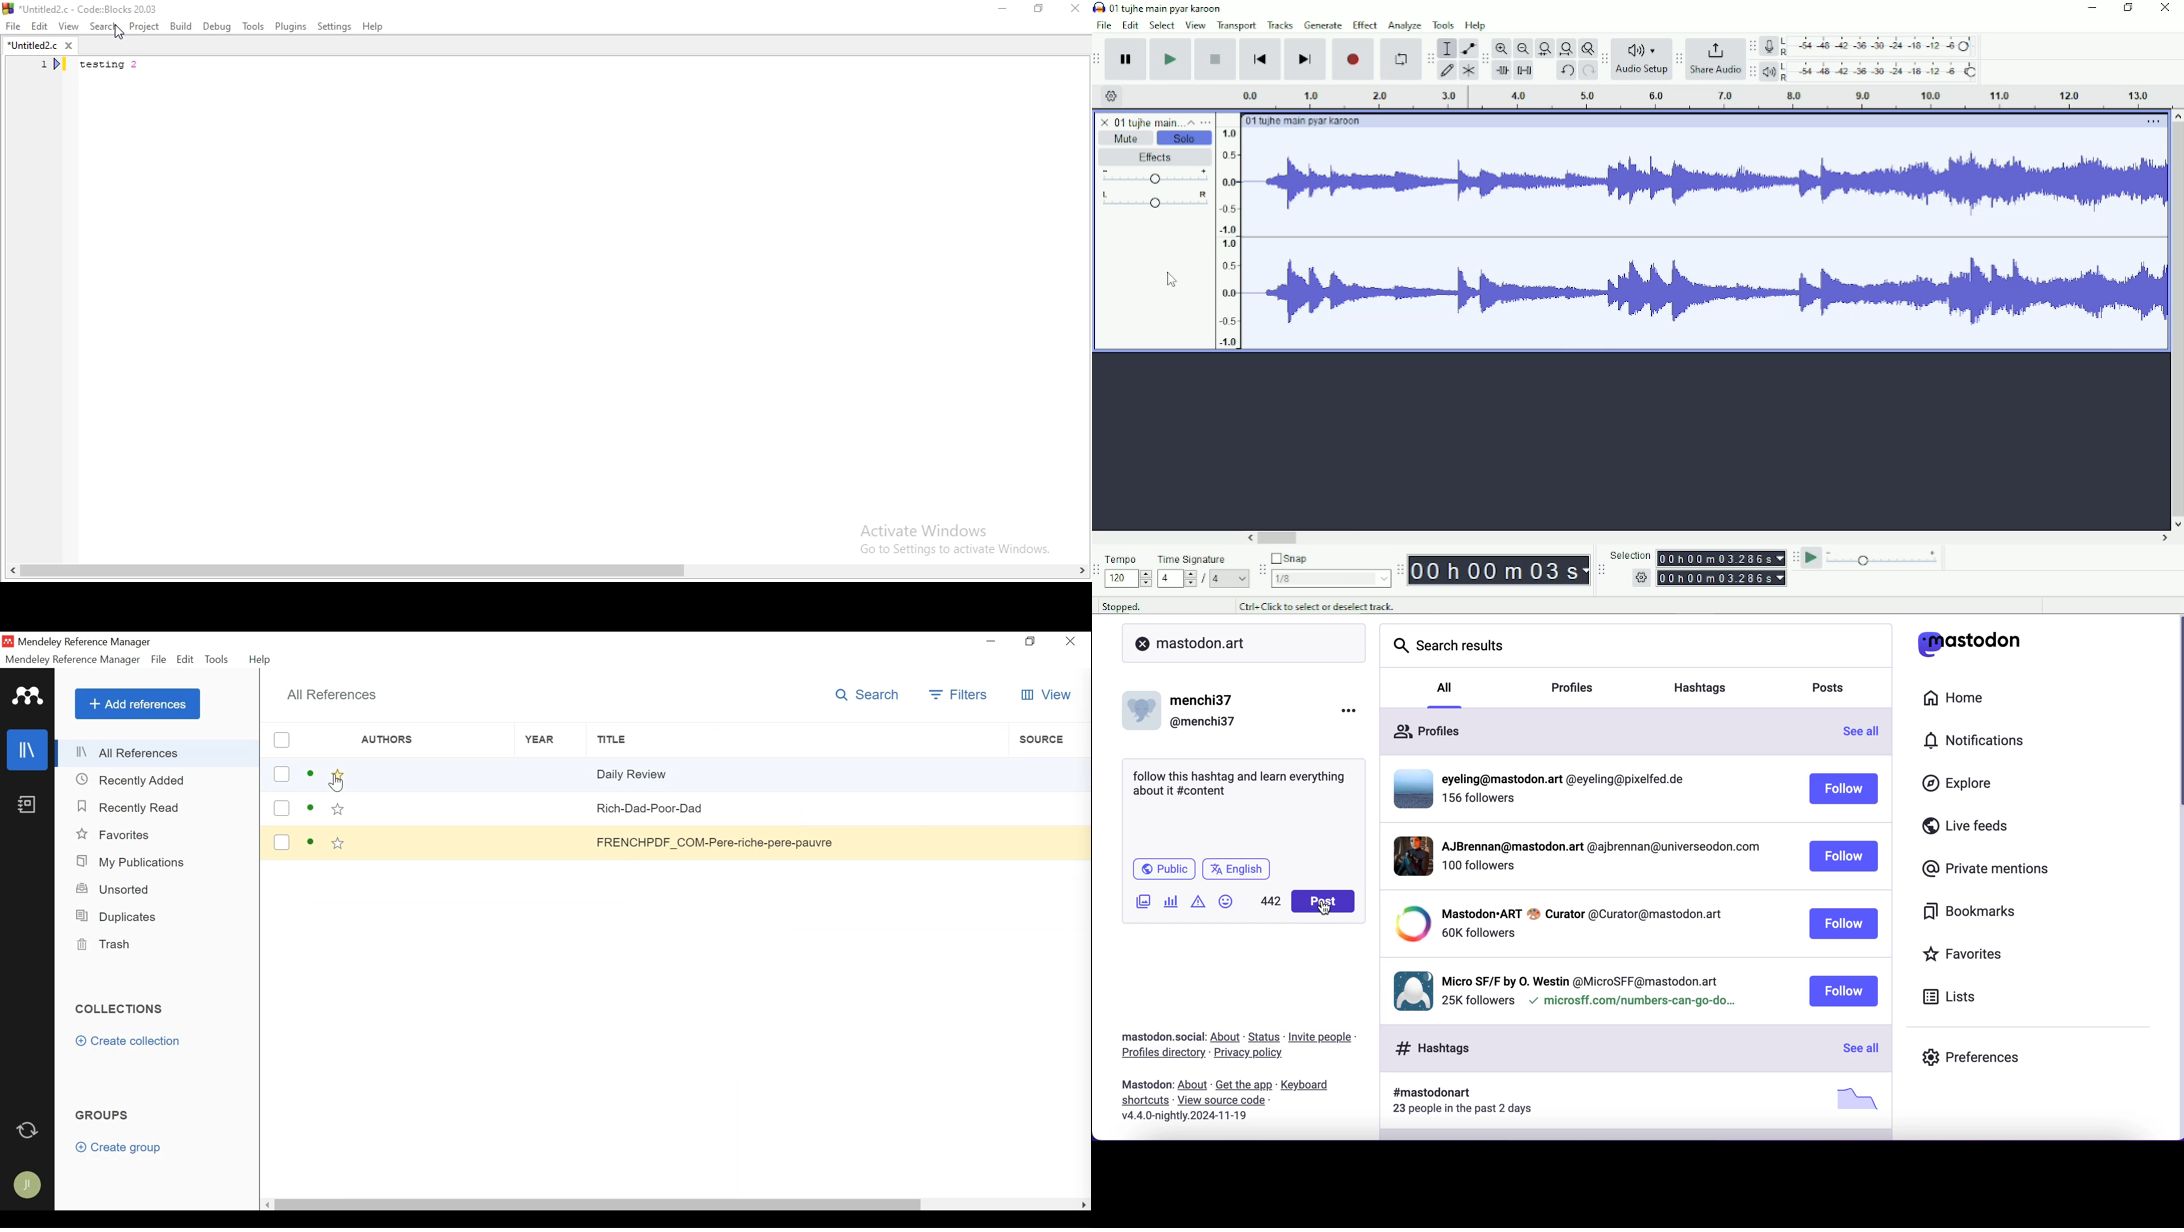 The image size is (2184, 1232). What do you see at coordinates (1184, 138) in the screenshot?
I see `Solo enabled` at bounding box center [1184, 138].